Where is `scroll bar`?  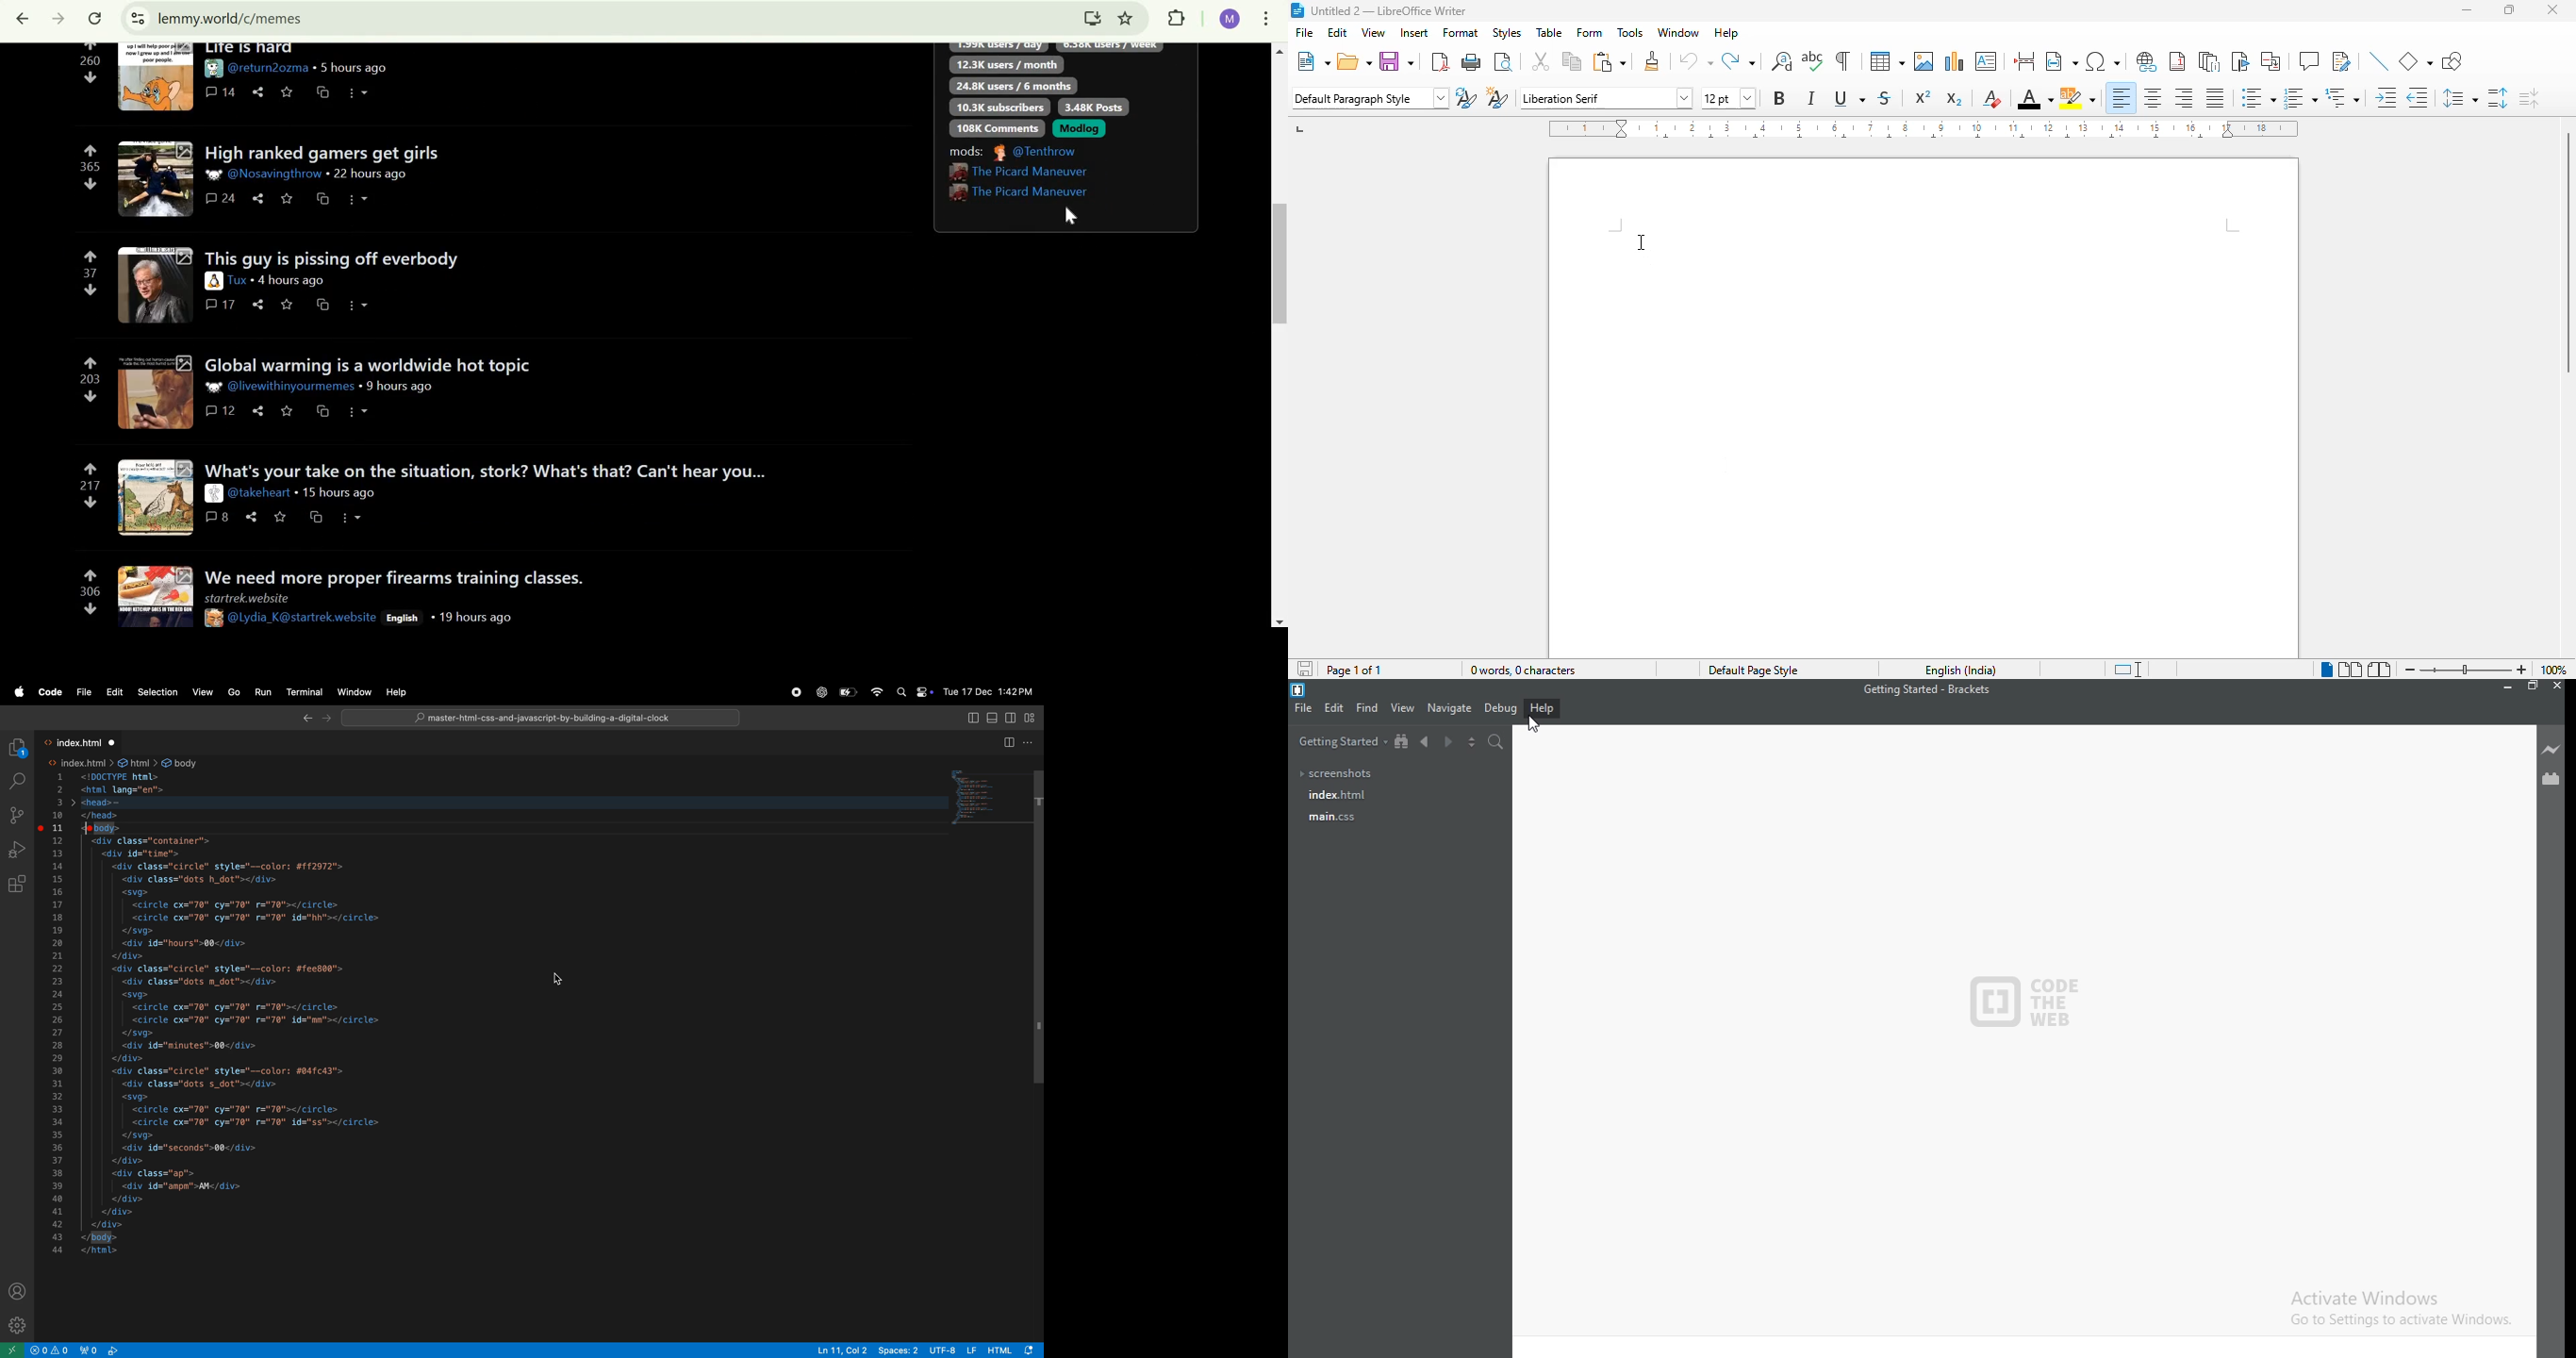
scroll bar is located at coordinates (1277, 335).